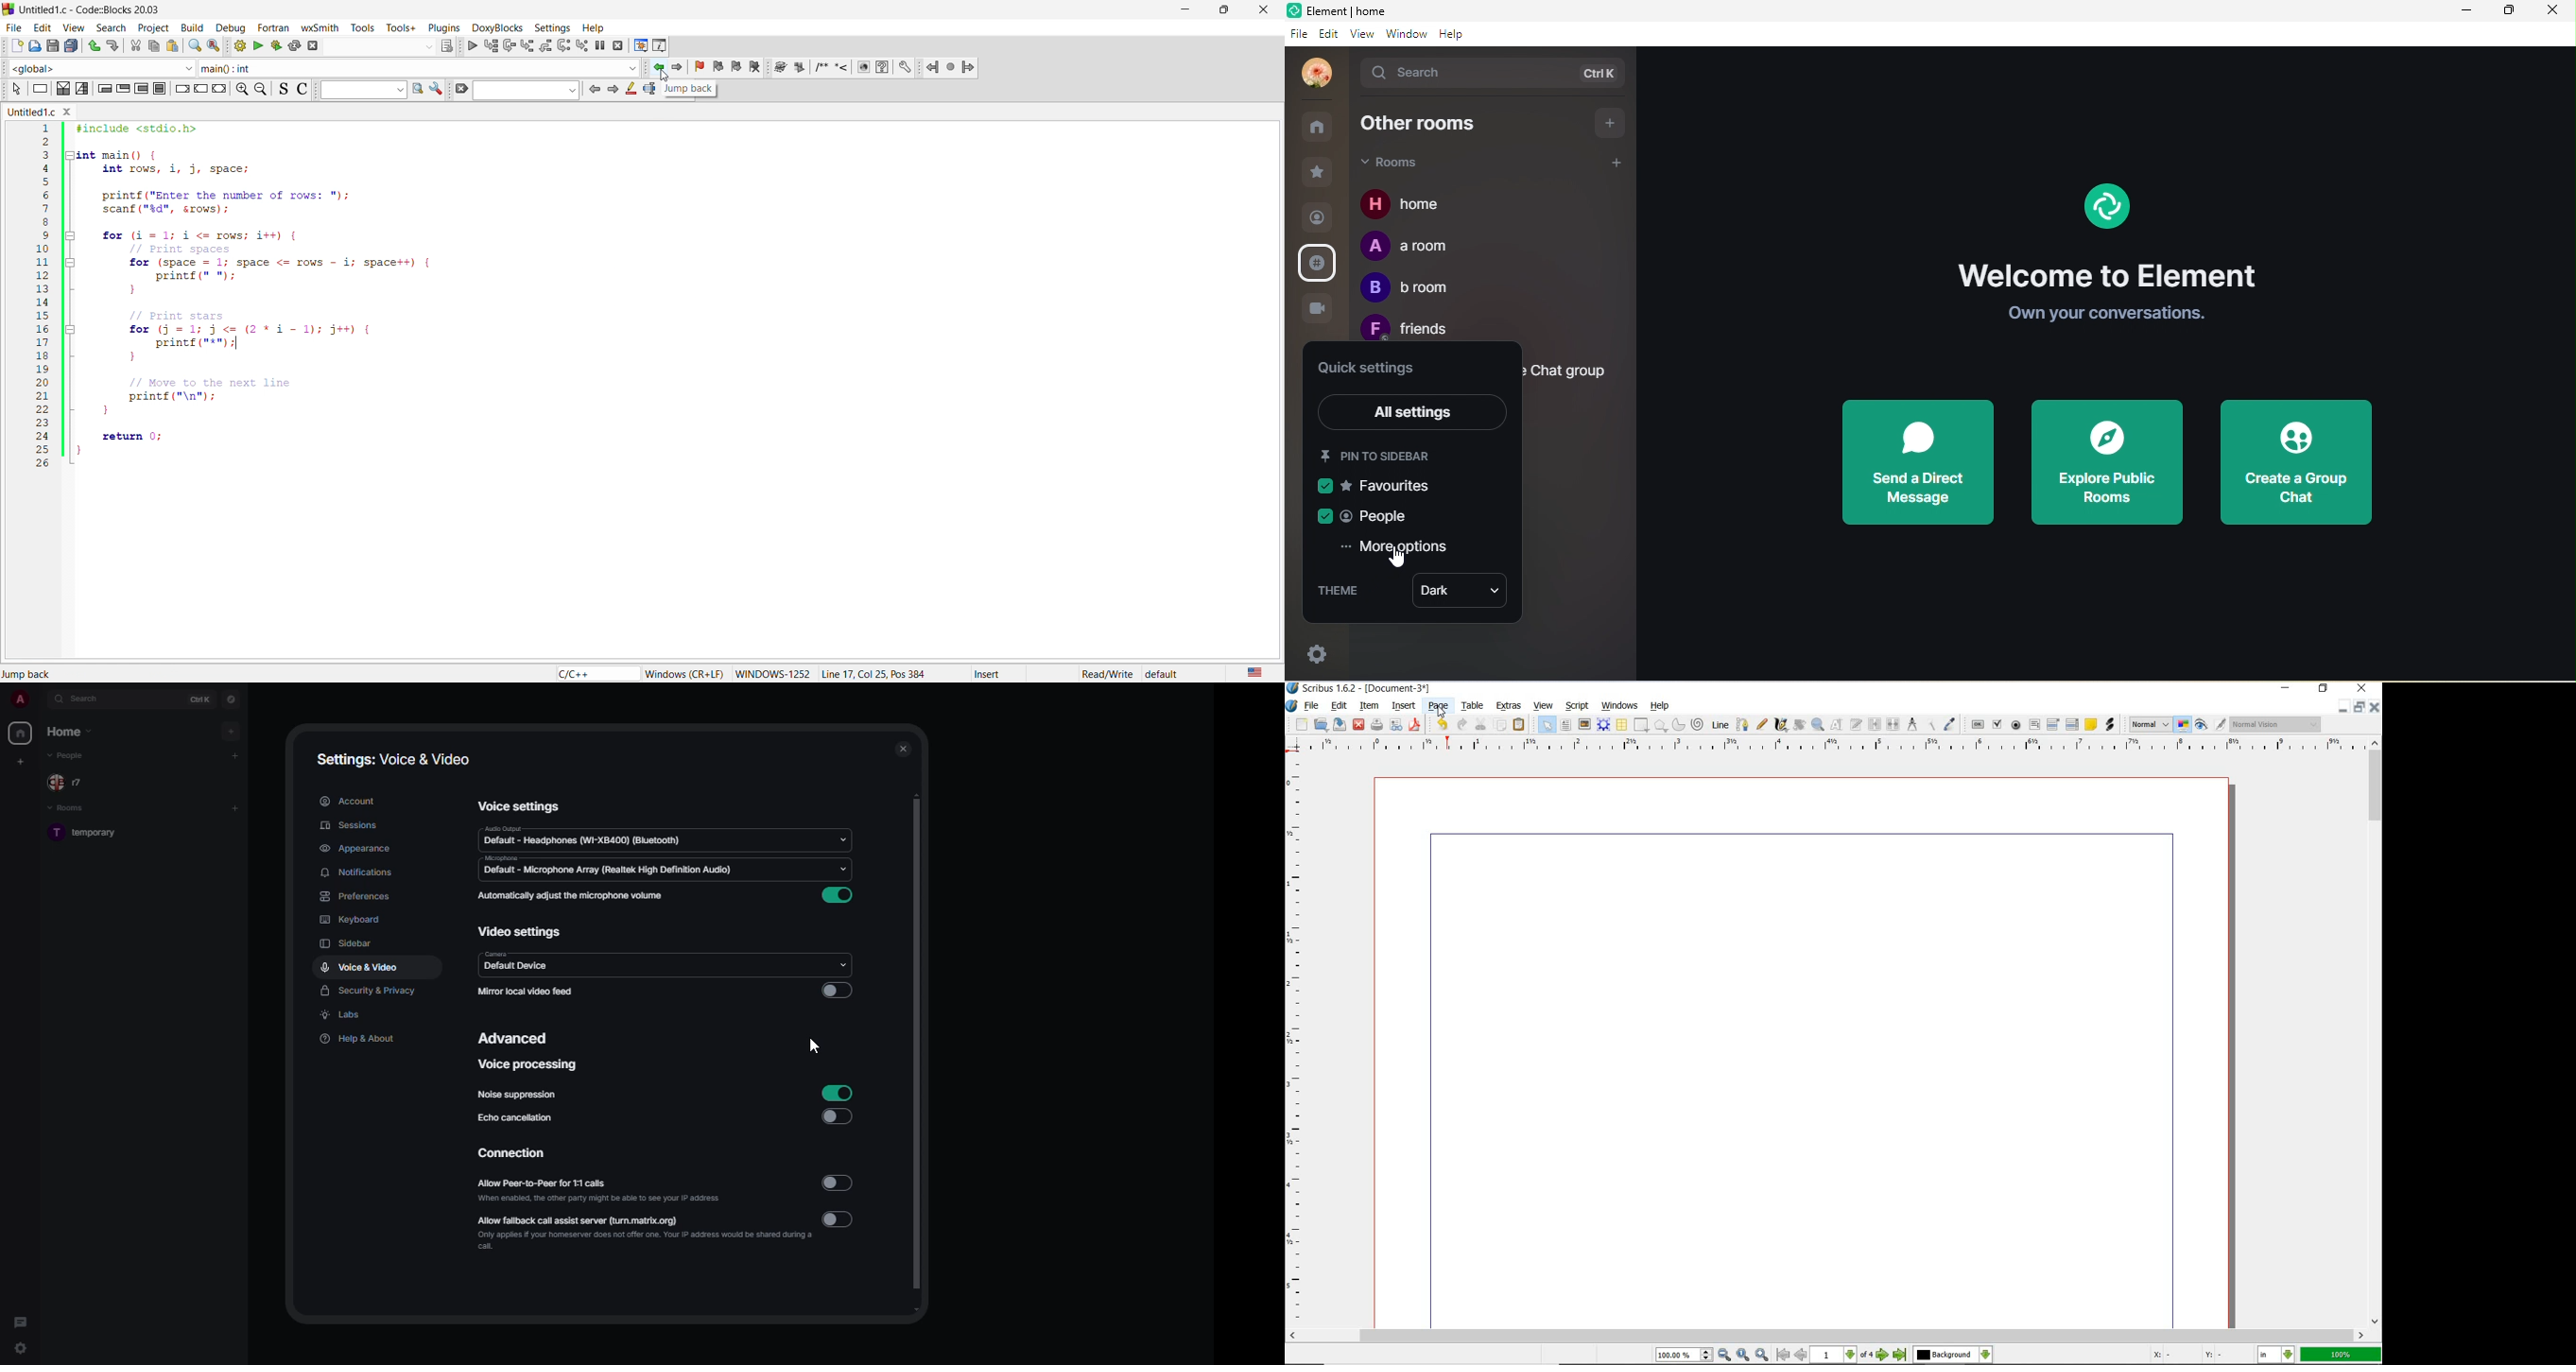 This screenshot has width=2576, height=1372. Describe the element at coordinates (1799, 724) in the screenshot. I see `rotate item` at that location.